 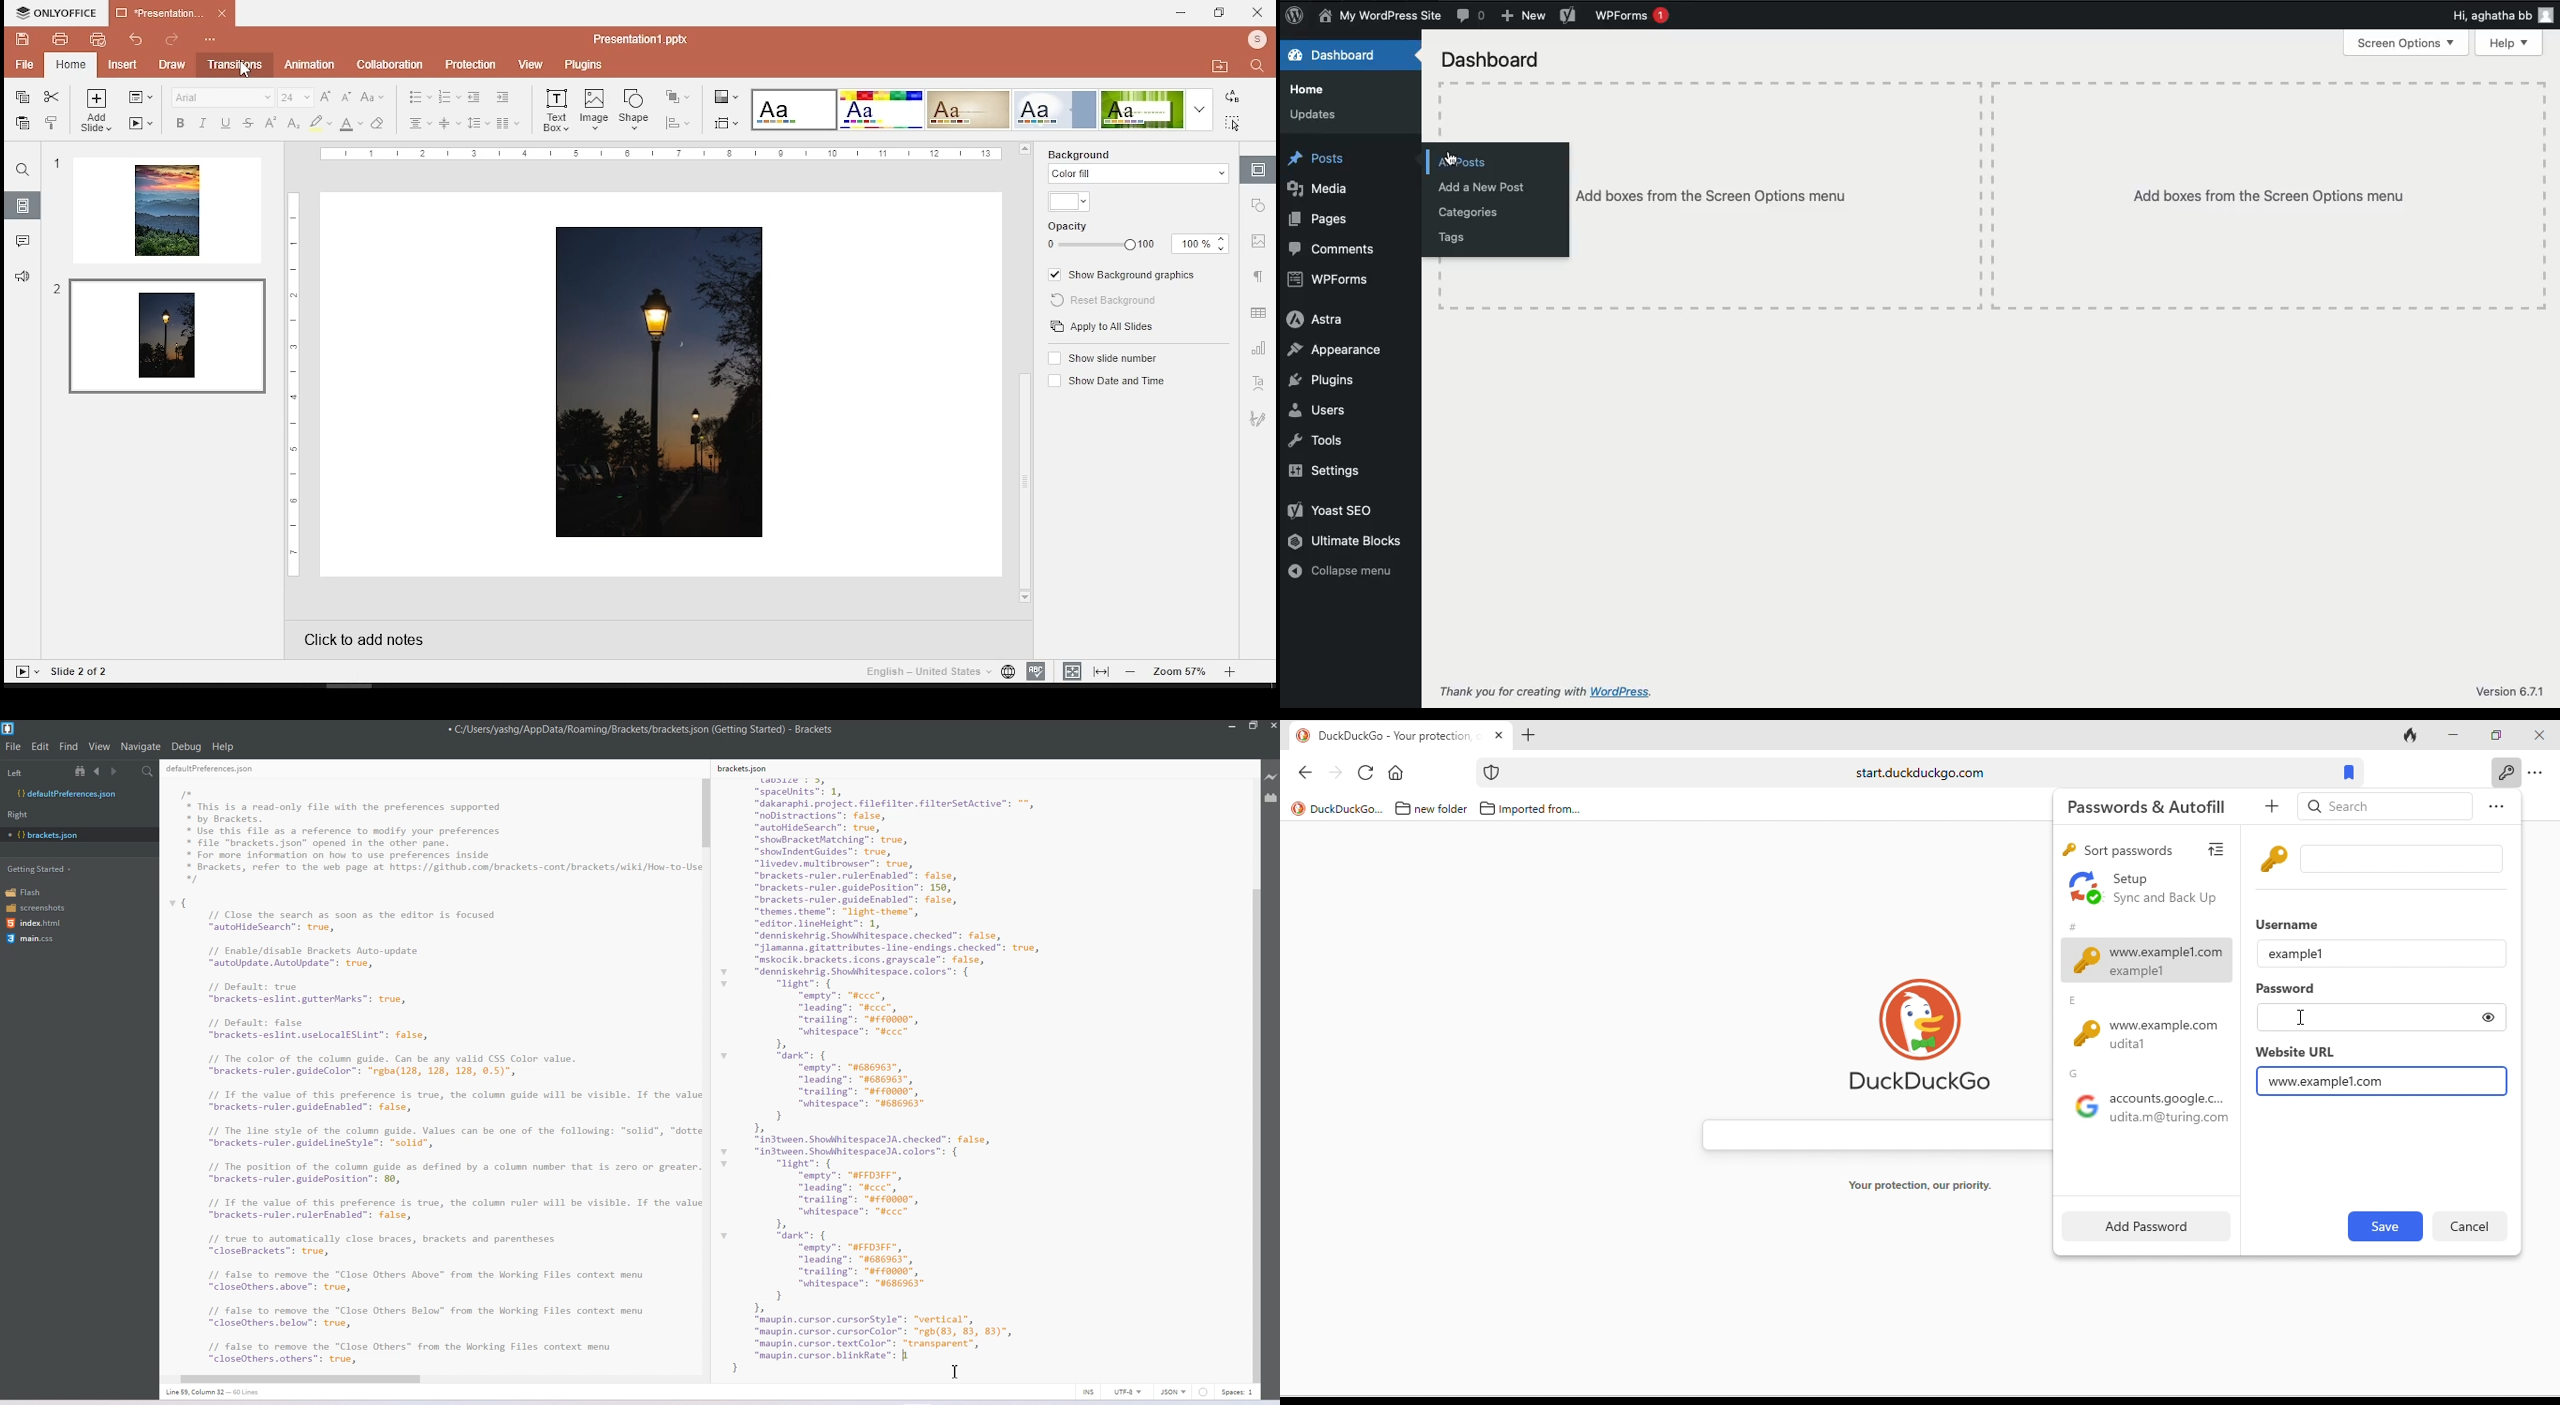 What do you see at coordinates (384, 639) in the screenshot?
I see `click to add notes` at bounding box center [384, 639].